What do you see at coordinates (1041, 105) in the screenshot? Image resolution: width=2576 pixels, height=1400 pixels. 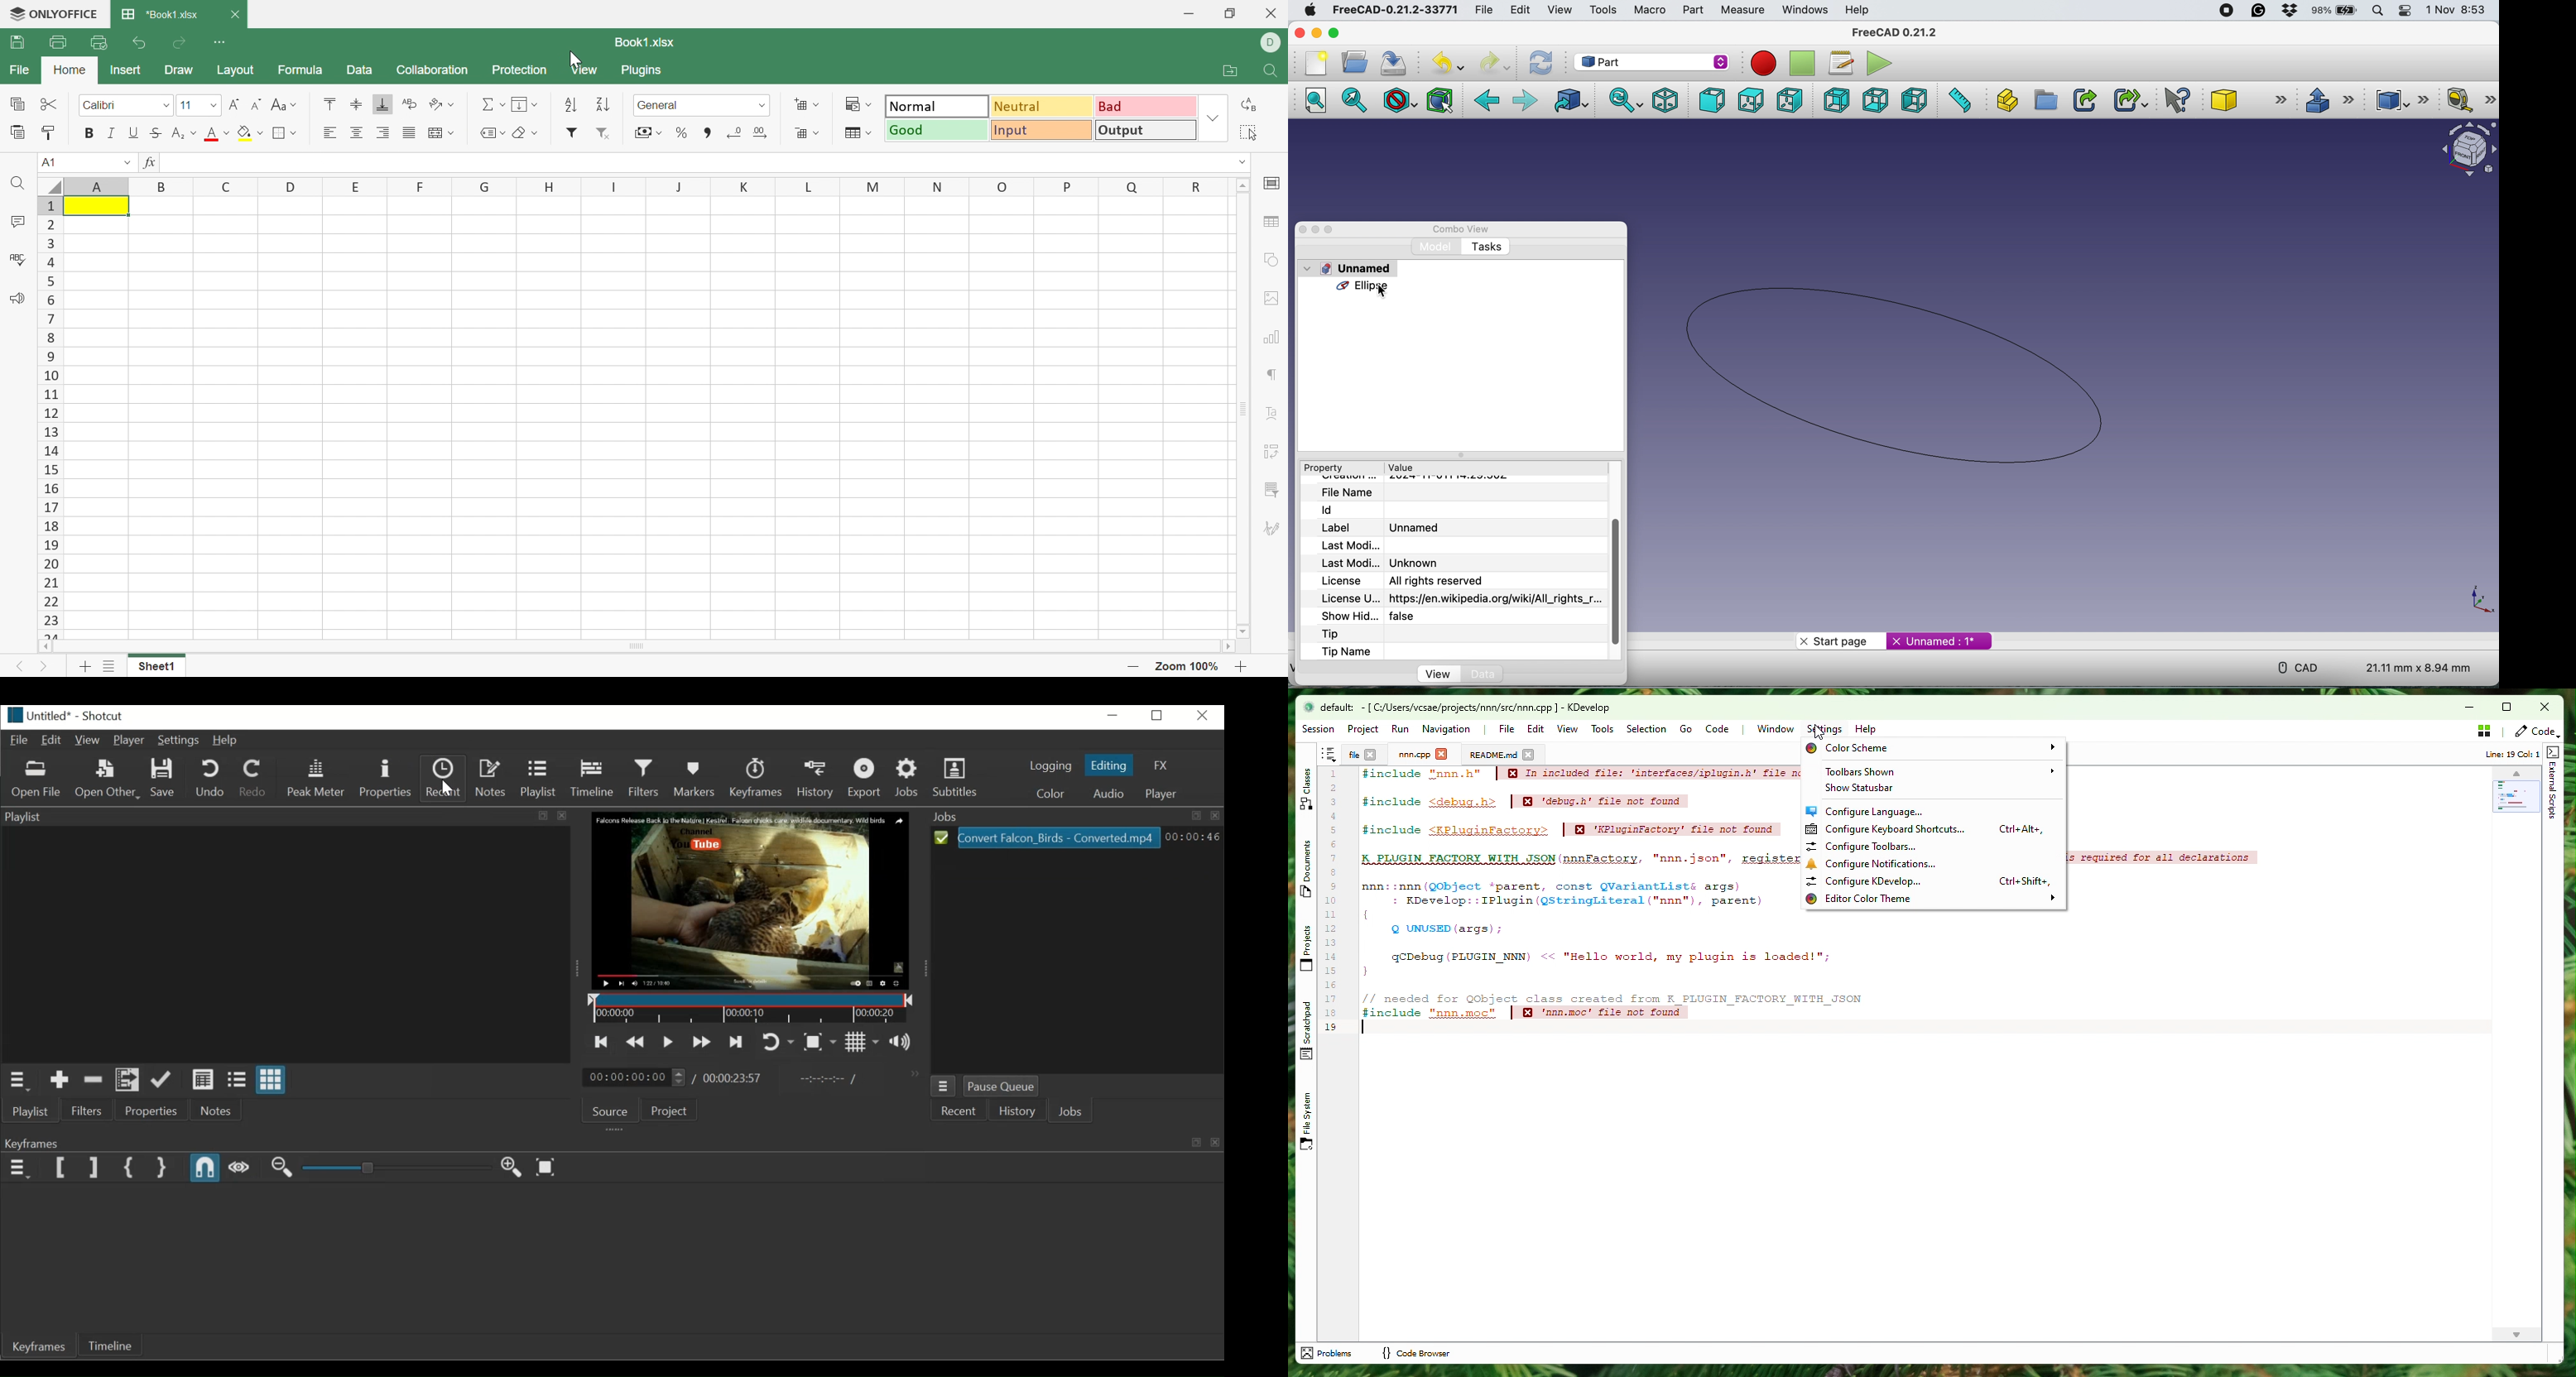 I see `Neutral` at bounding box center [1041, 105].